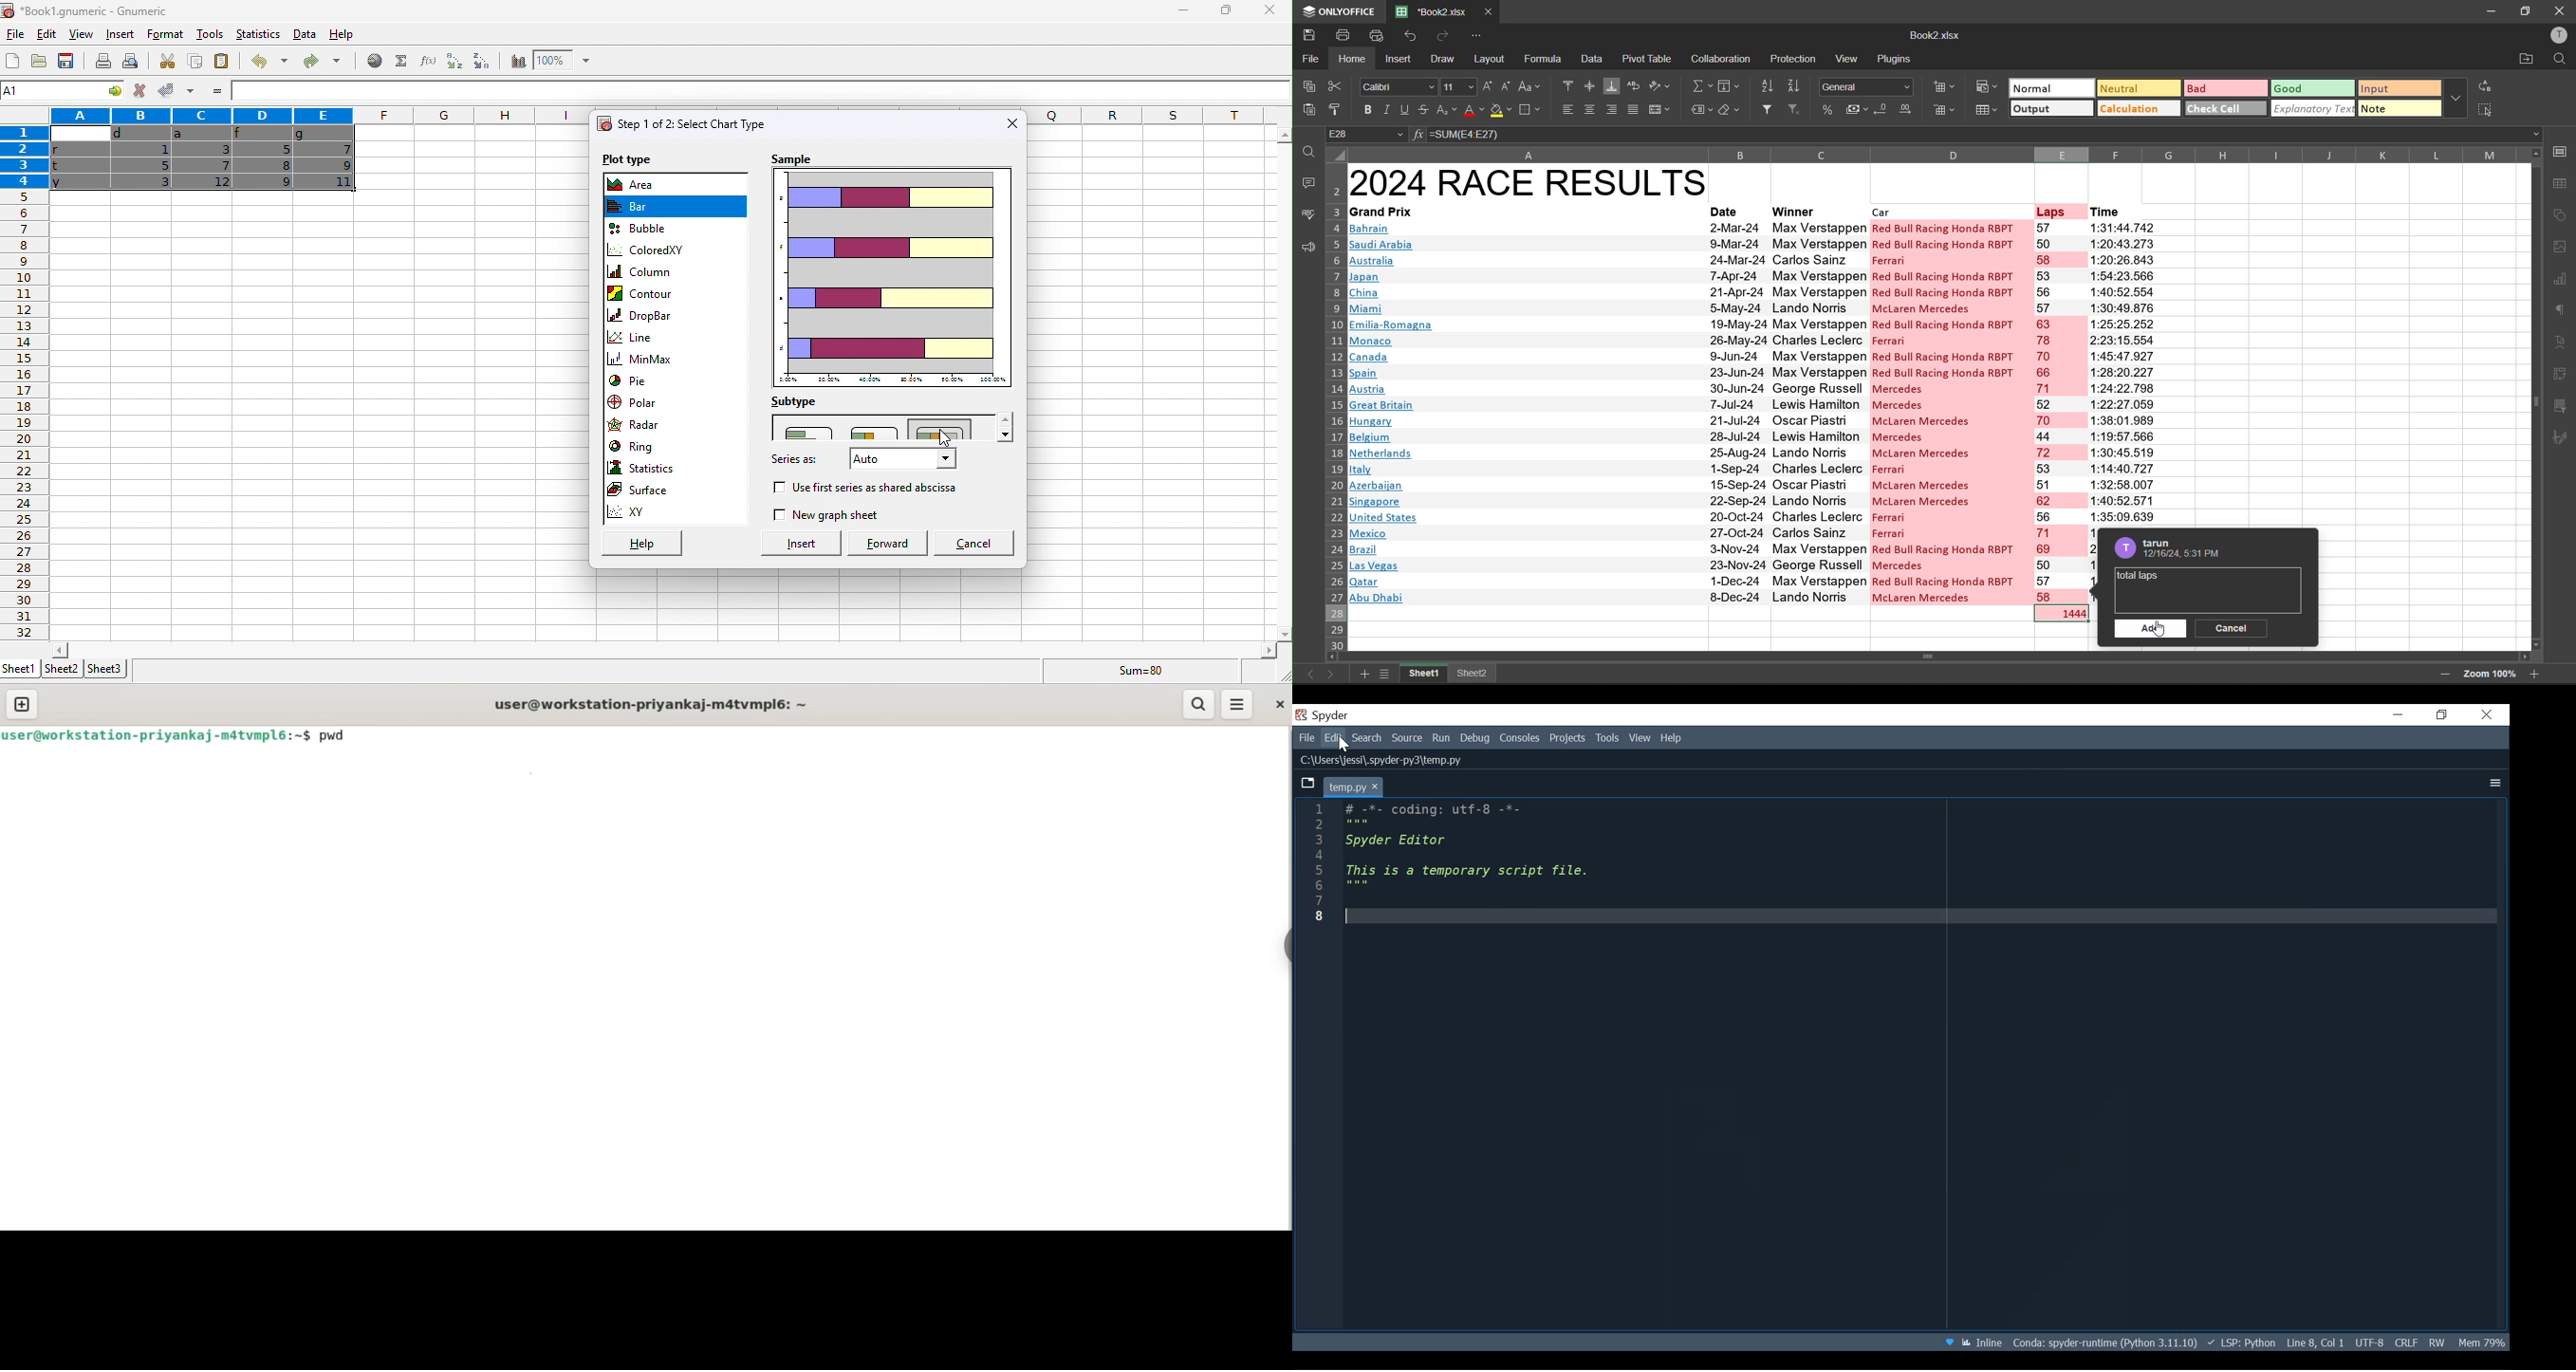 This screenshot has width=2576, height=1372. I want to click on number format, so click(1866, 88).